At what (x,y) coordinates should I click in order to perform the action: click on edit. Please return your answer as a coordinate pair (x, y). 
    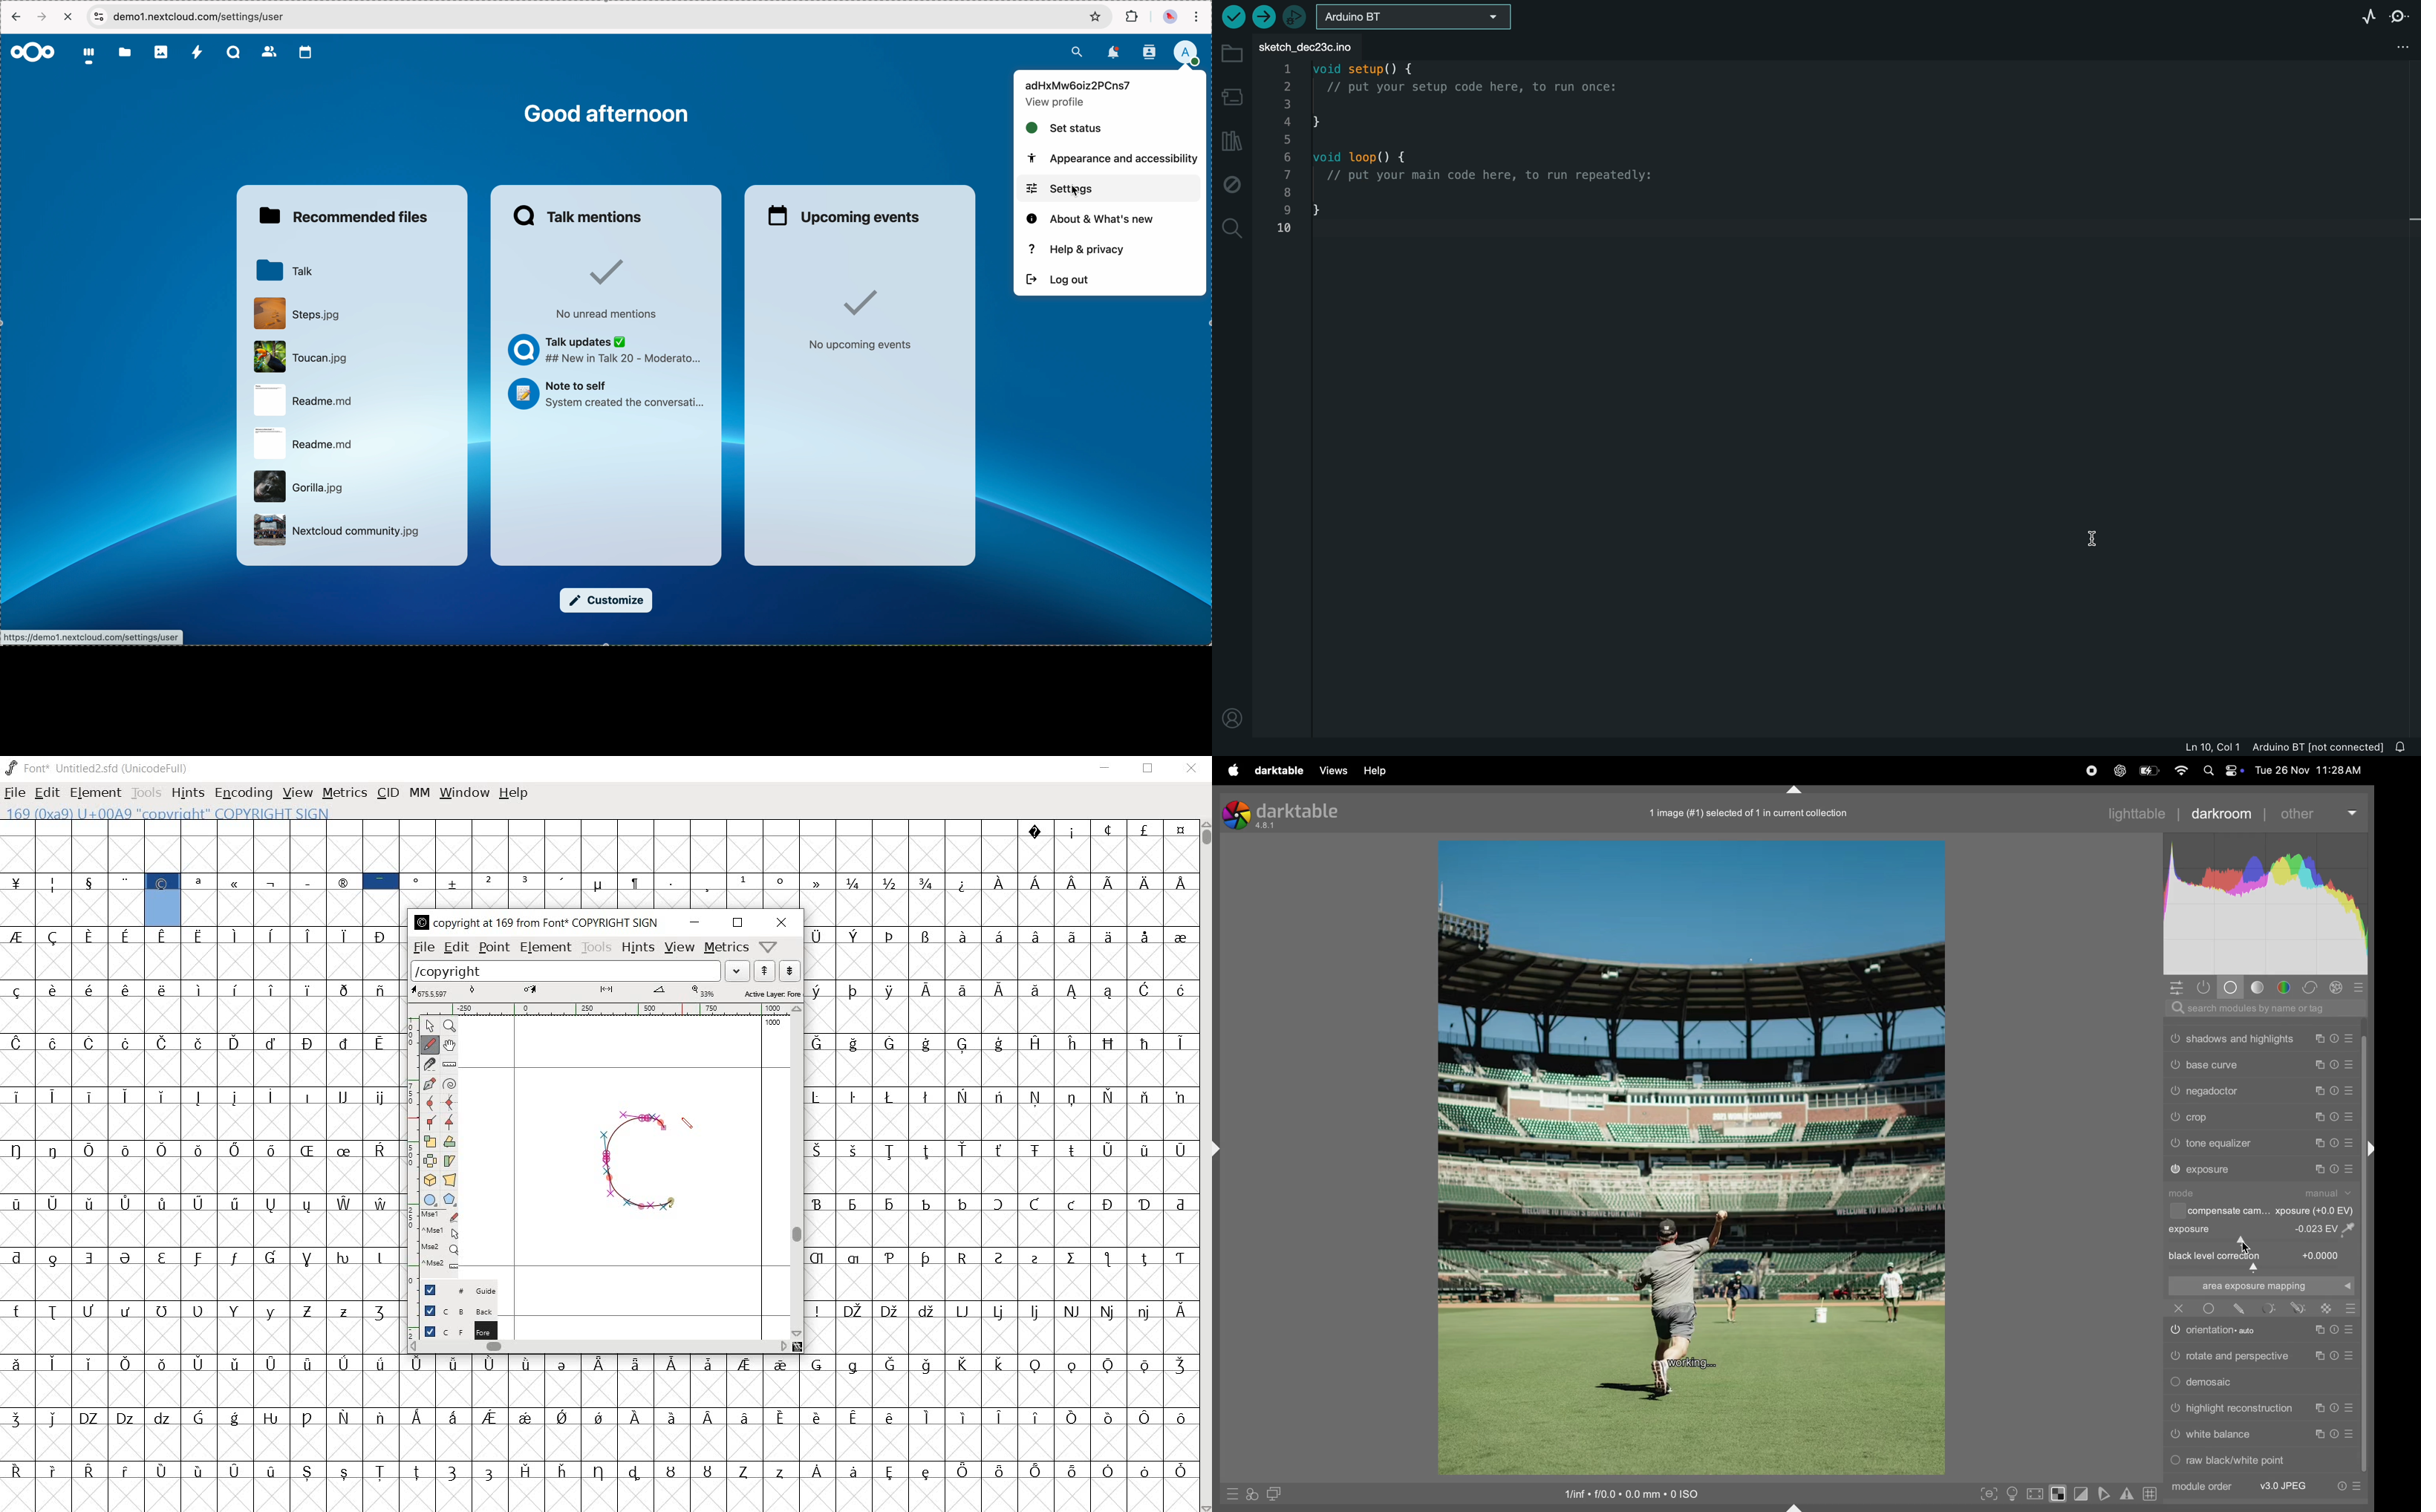
    Looking at the image, I should click on (2240, 1309).